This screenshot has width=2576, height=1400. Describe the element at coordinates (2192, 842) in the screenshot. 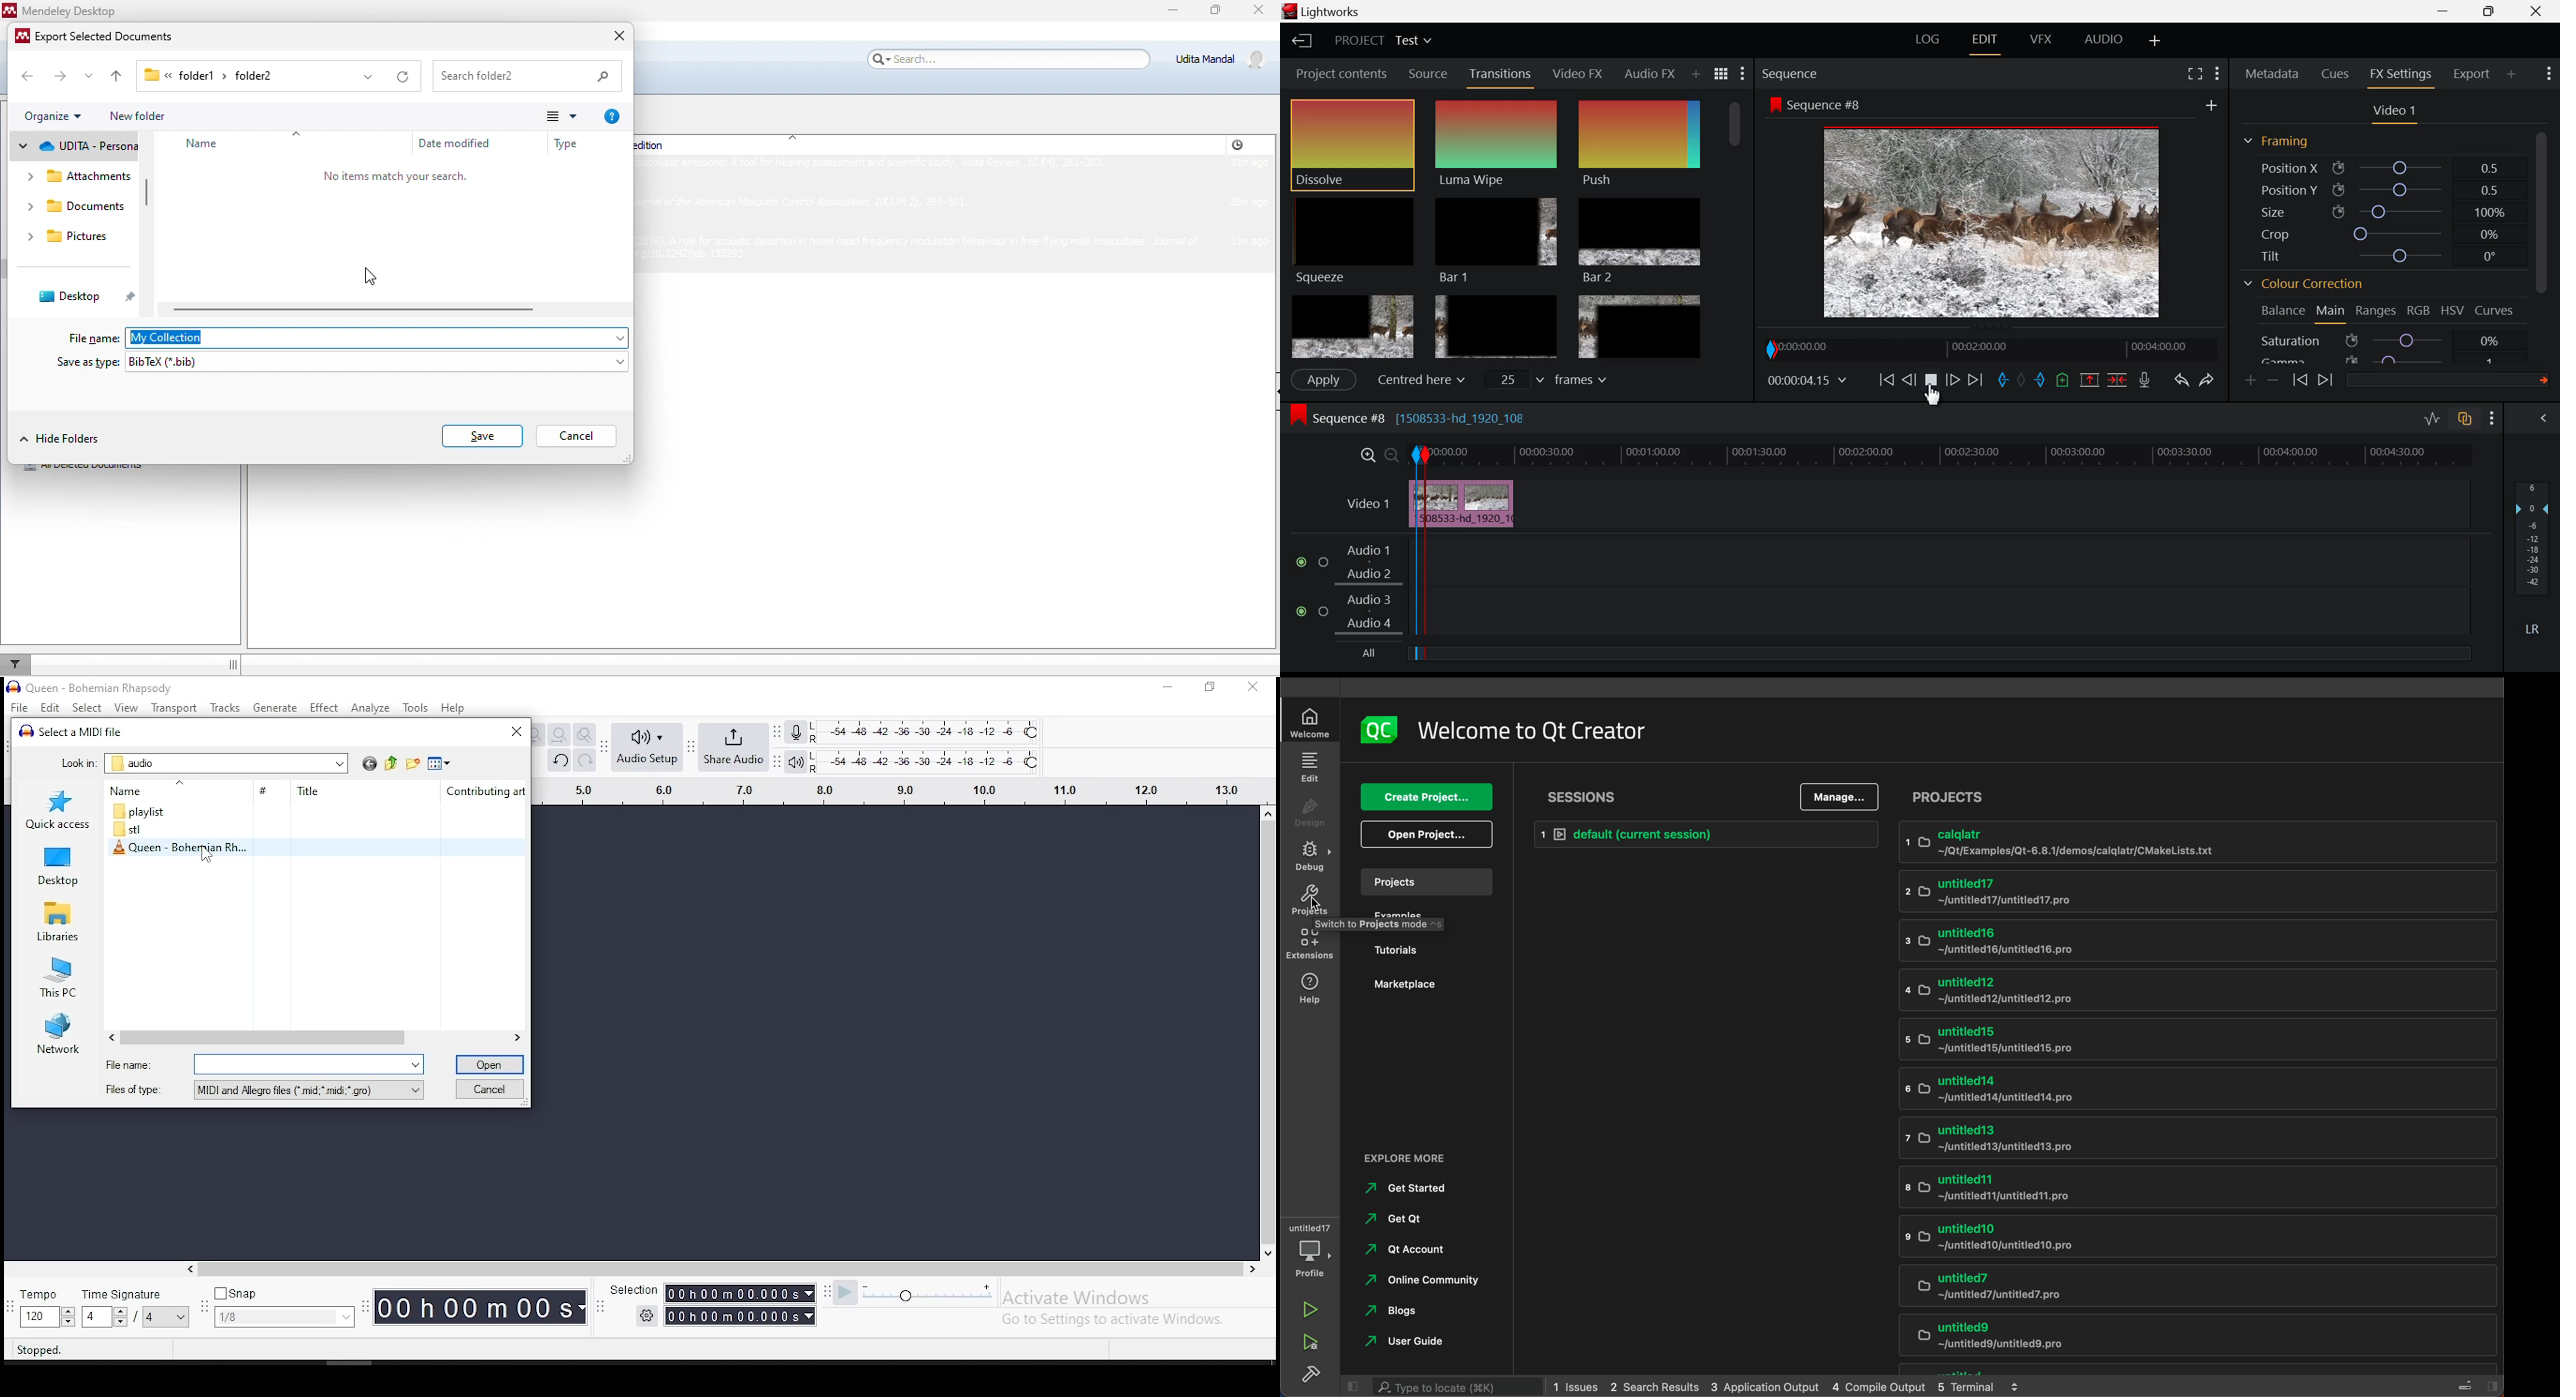

I see `calqlatr` at that location.